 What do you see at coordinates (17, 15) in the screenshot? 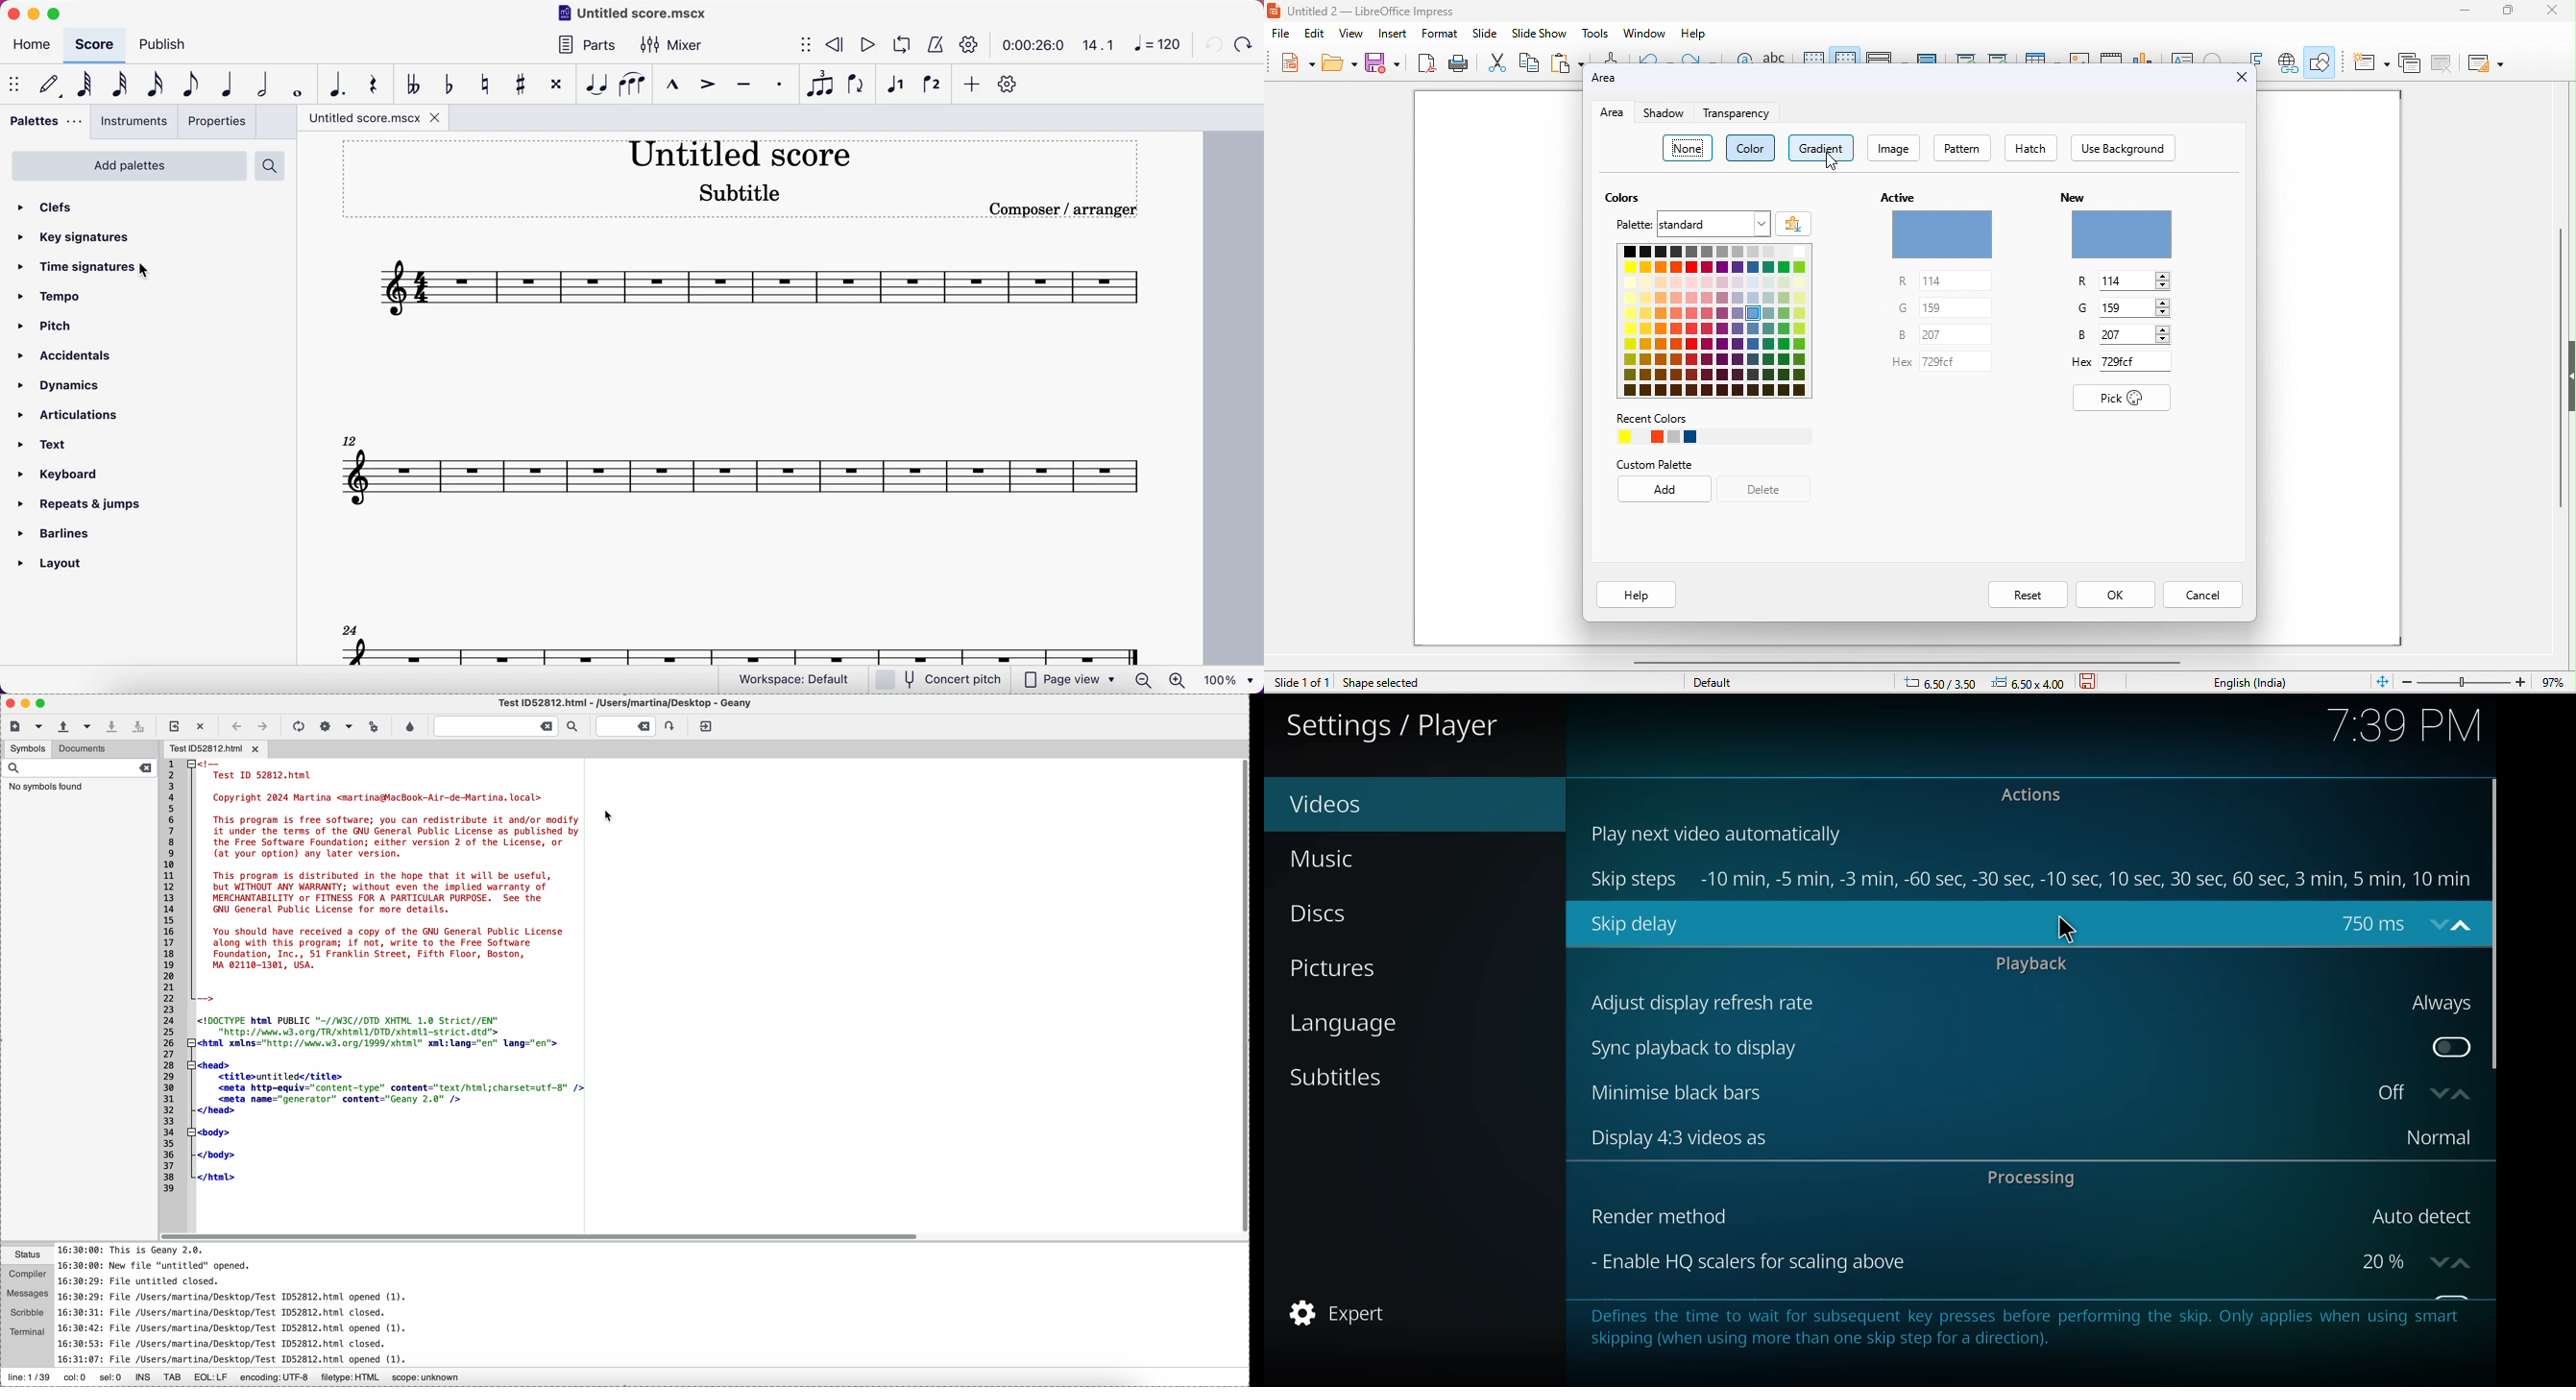
I see `close` at bounding box center [17, 15].